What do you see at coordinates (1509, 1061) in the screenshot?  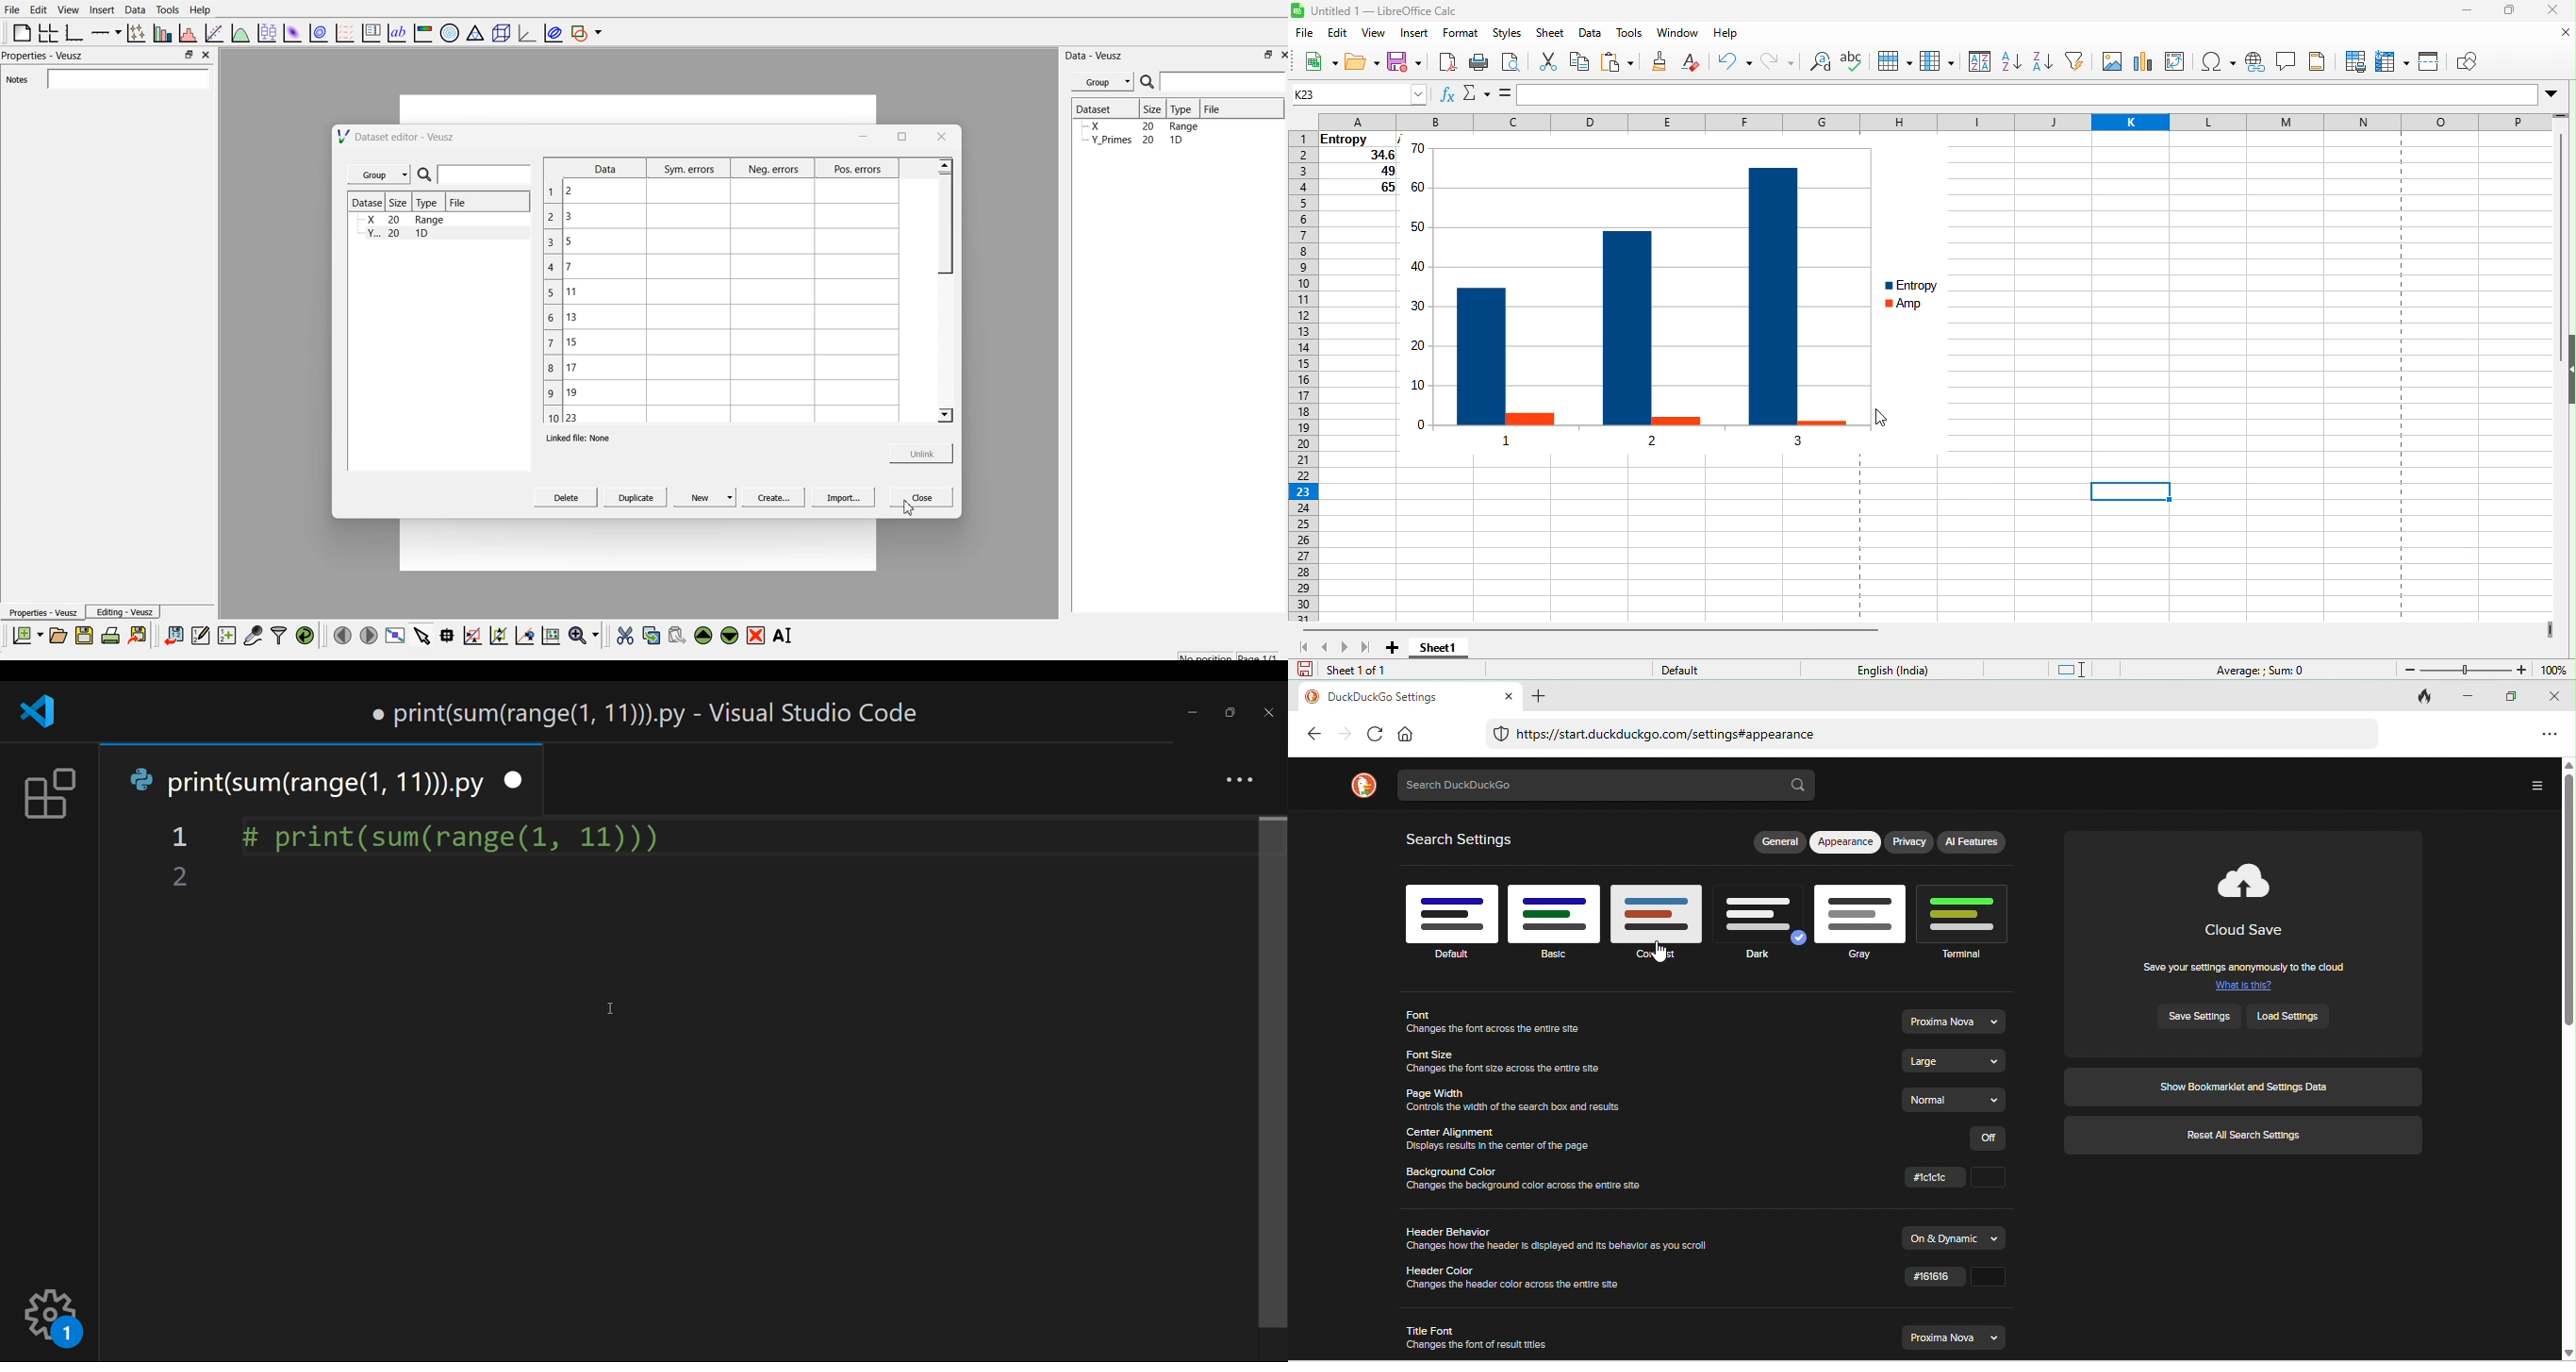 I see `font size` at bounding box center [1509, 1061].